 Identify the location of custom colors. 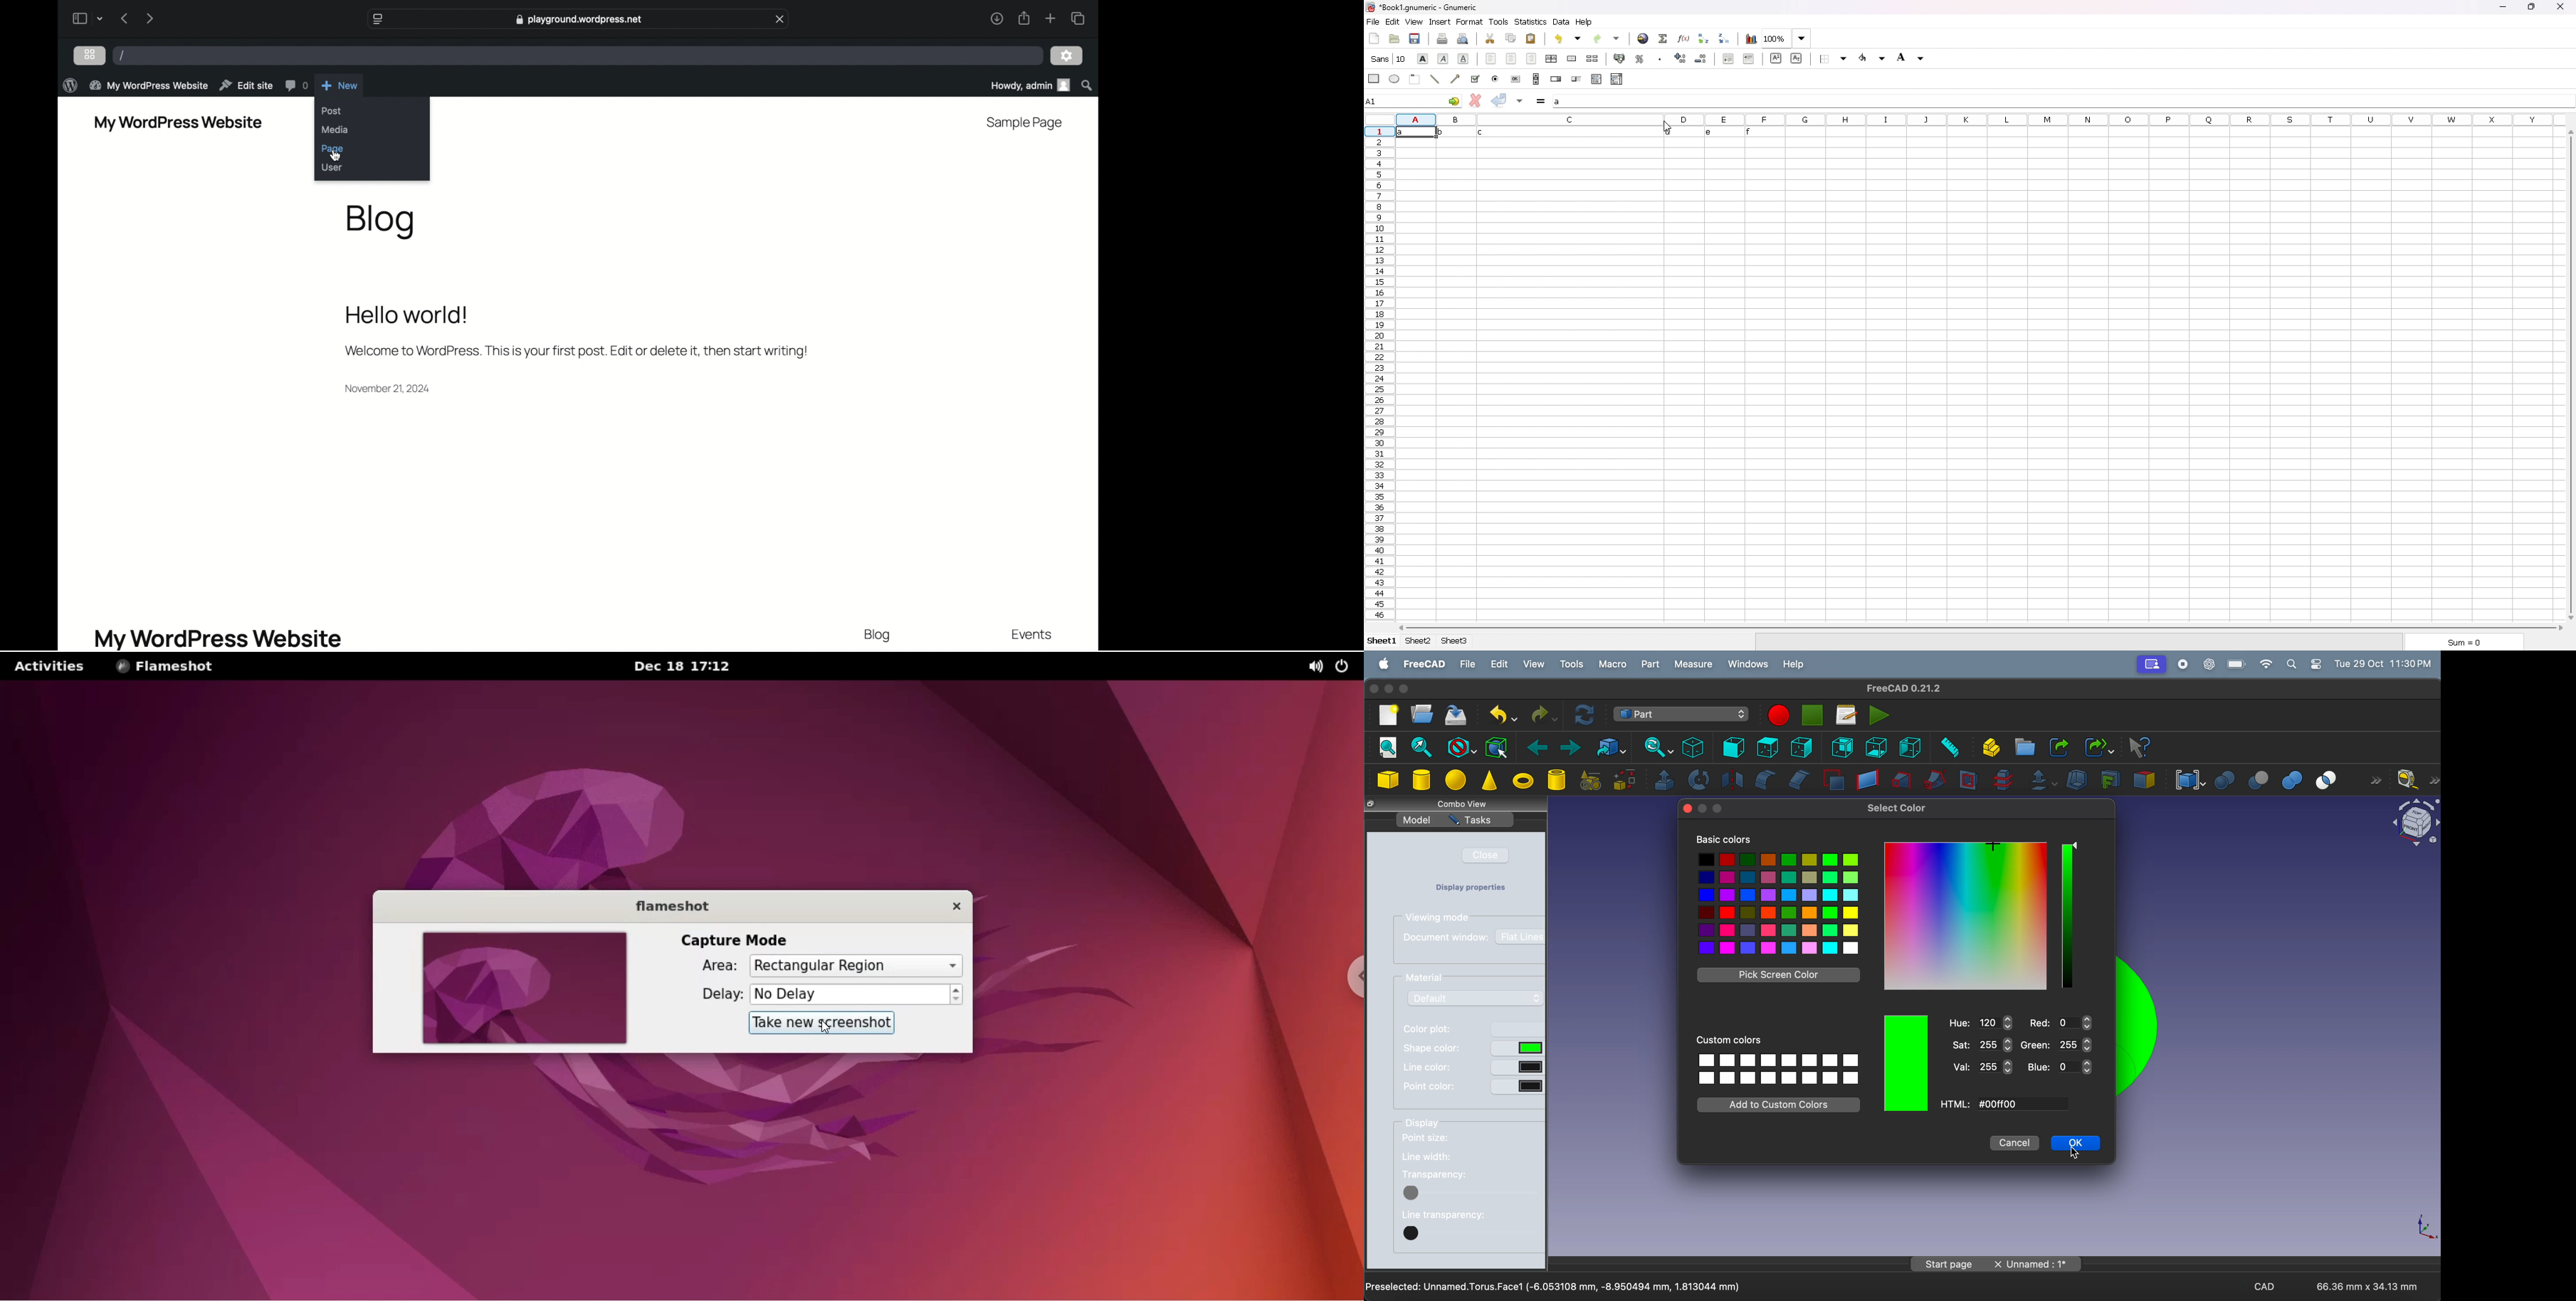
(1779, 1068).